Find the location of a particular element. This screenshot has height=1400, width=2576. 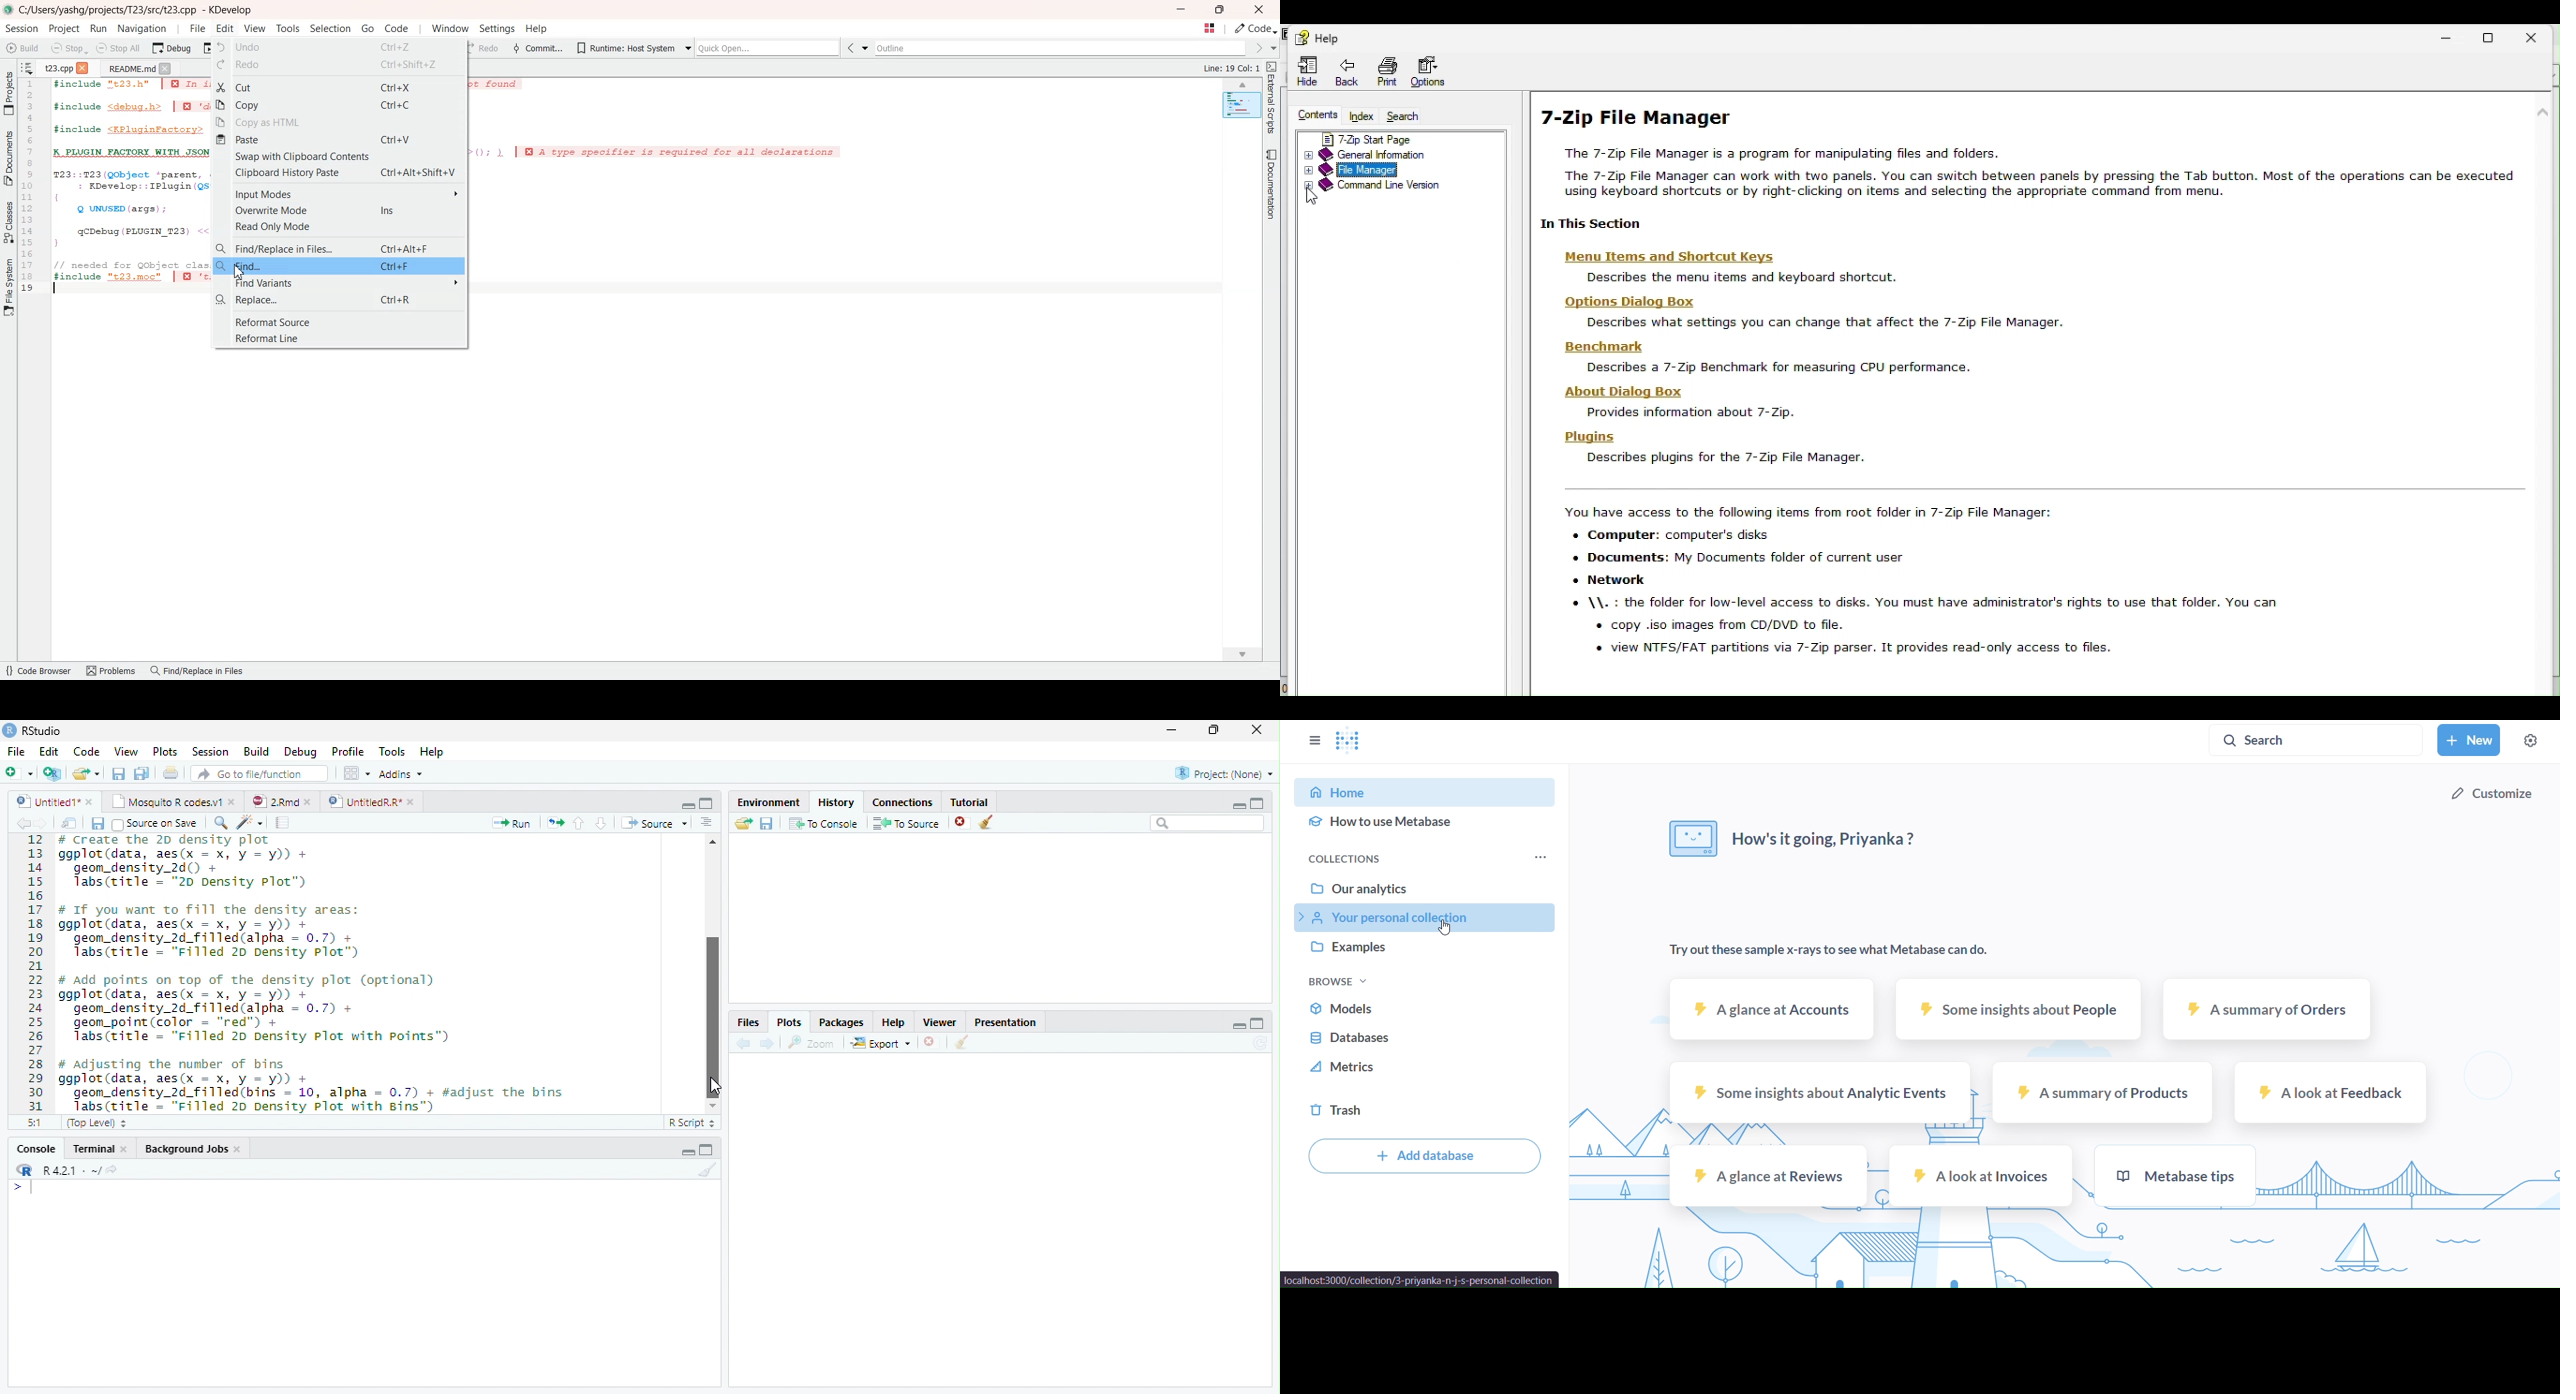

vertical Scrollbar is located at coordinates (713, 1017).